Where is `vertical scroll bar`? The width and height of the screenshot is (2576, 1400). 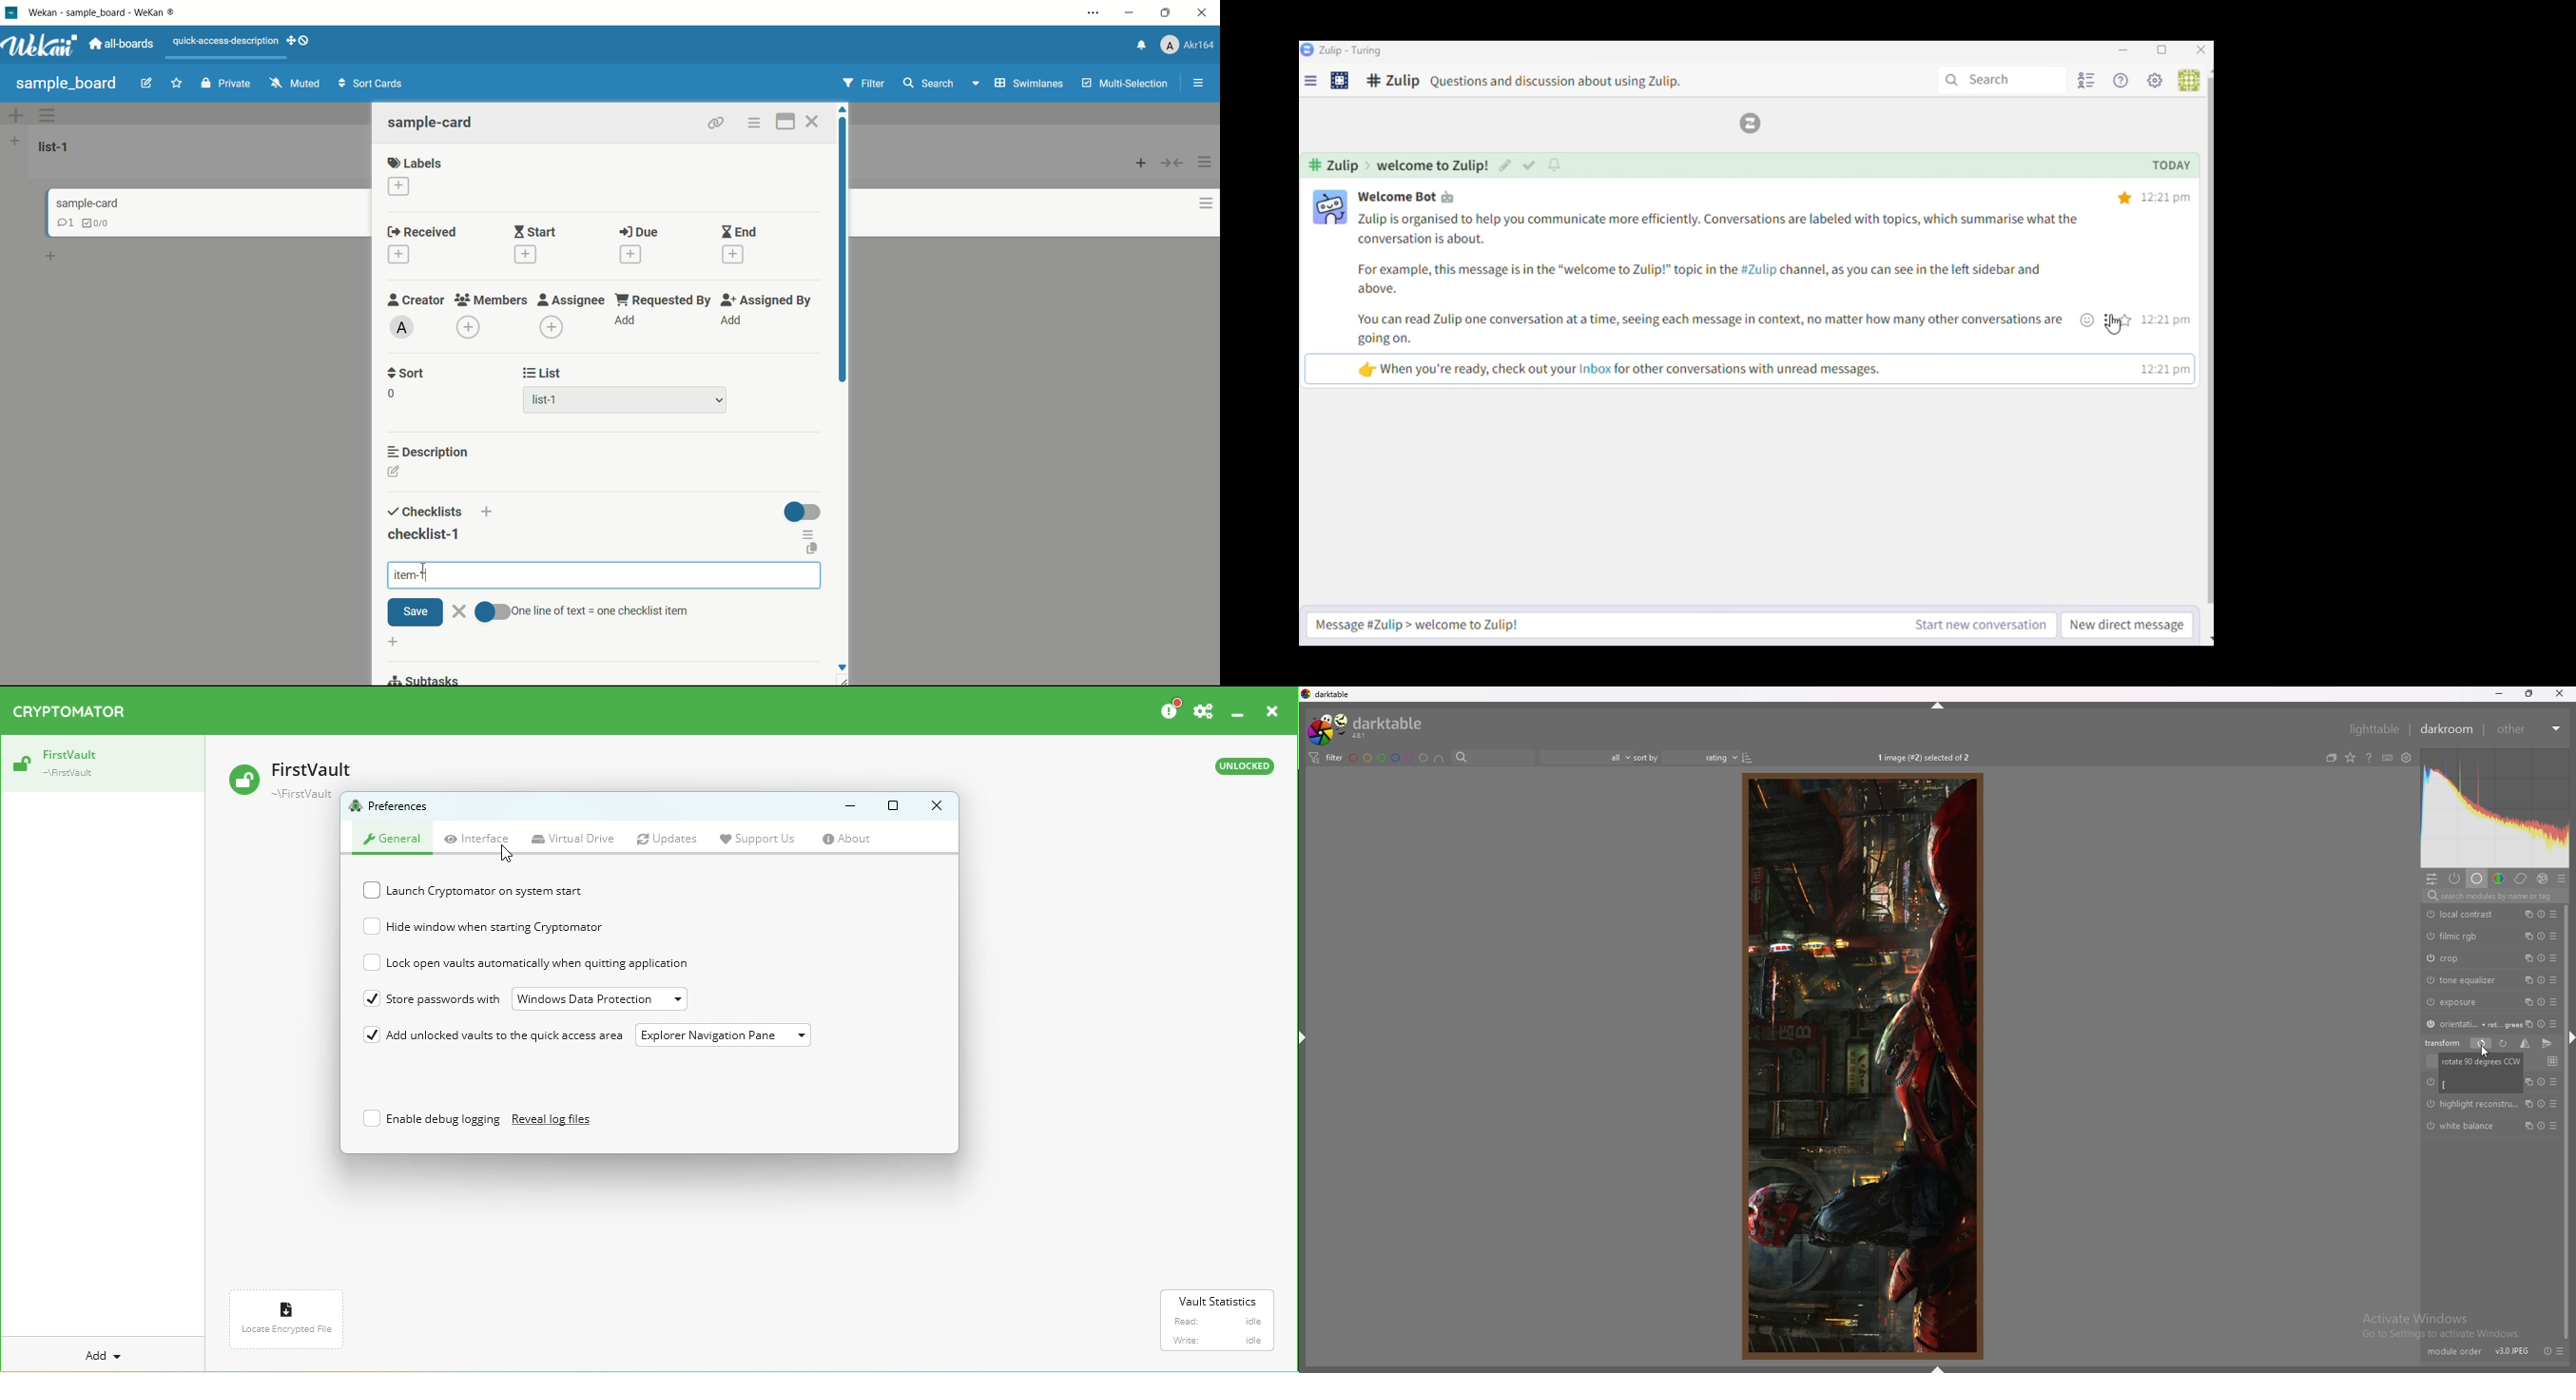
vertical scroll bar is located at coordinates (2209, 341).